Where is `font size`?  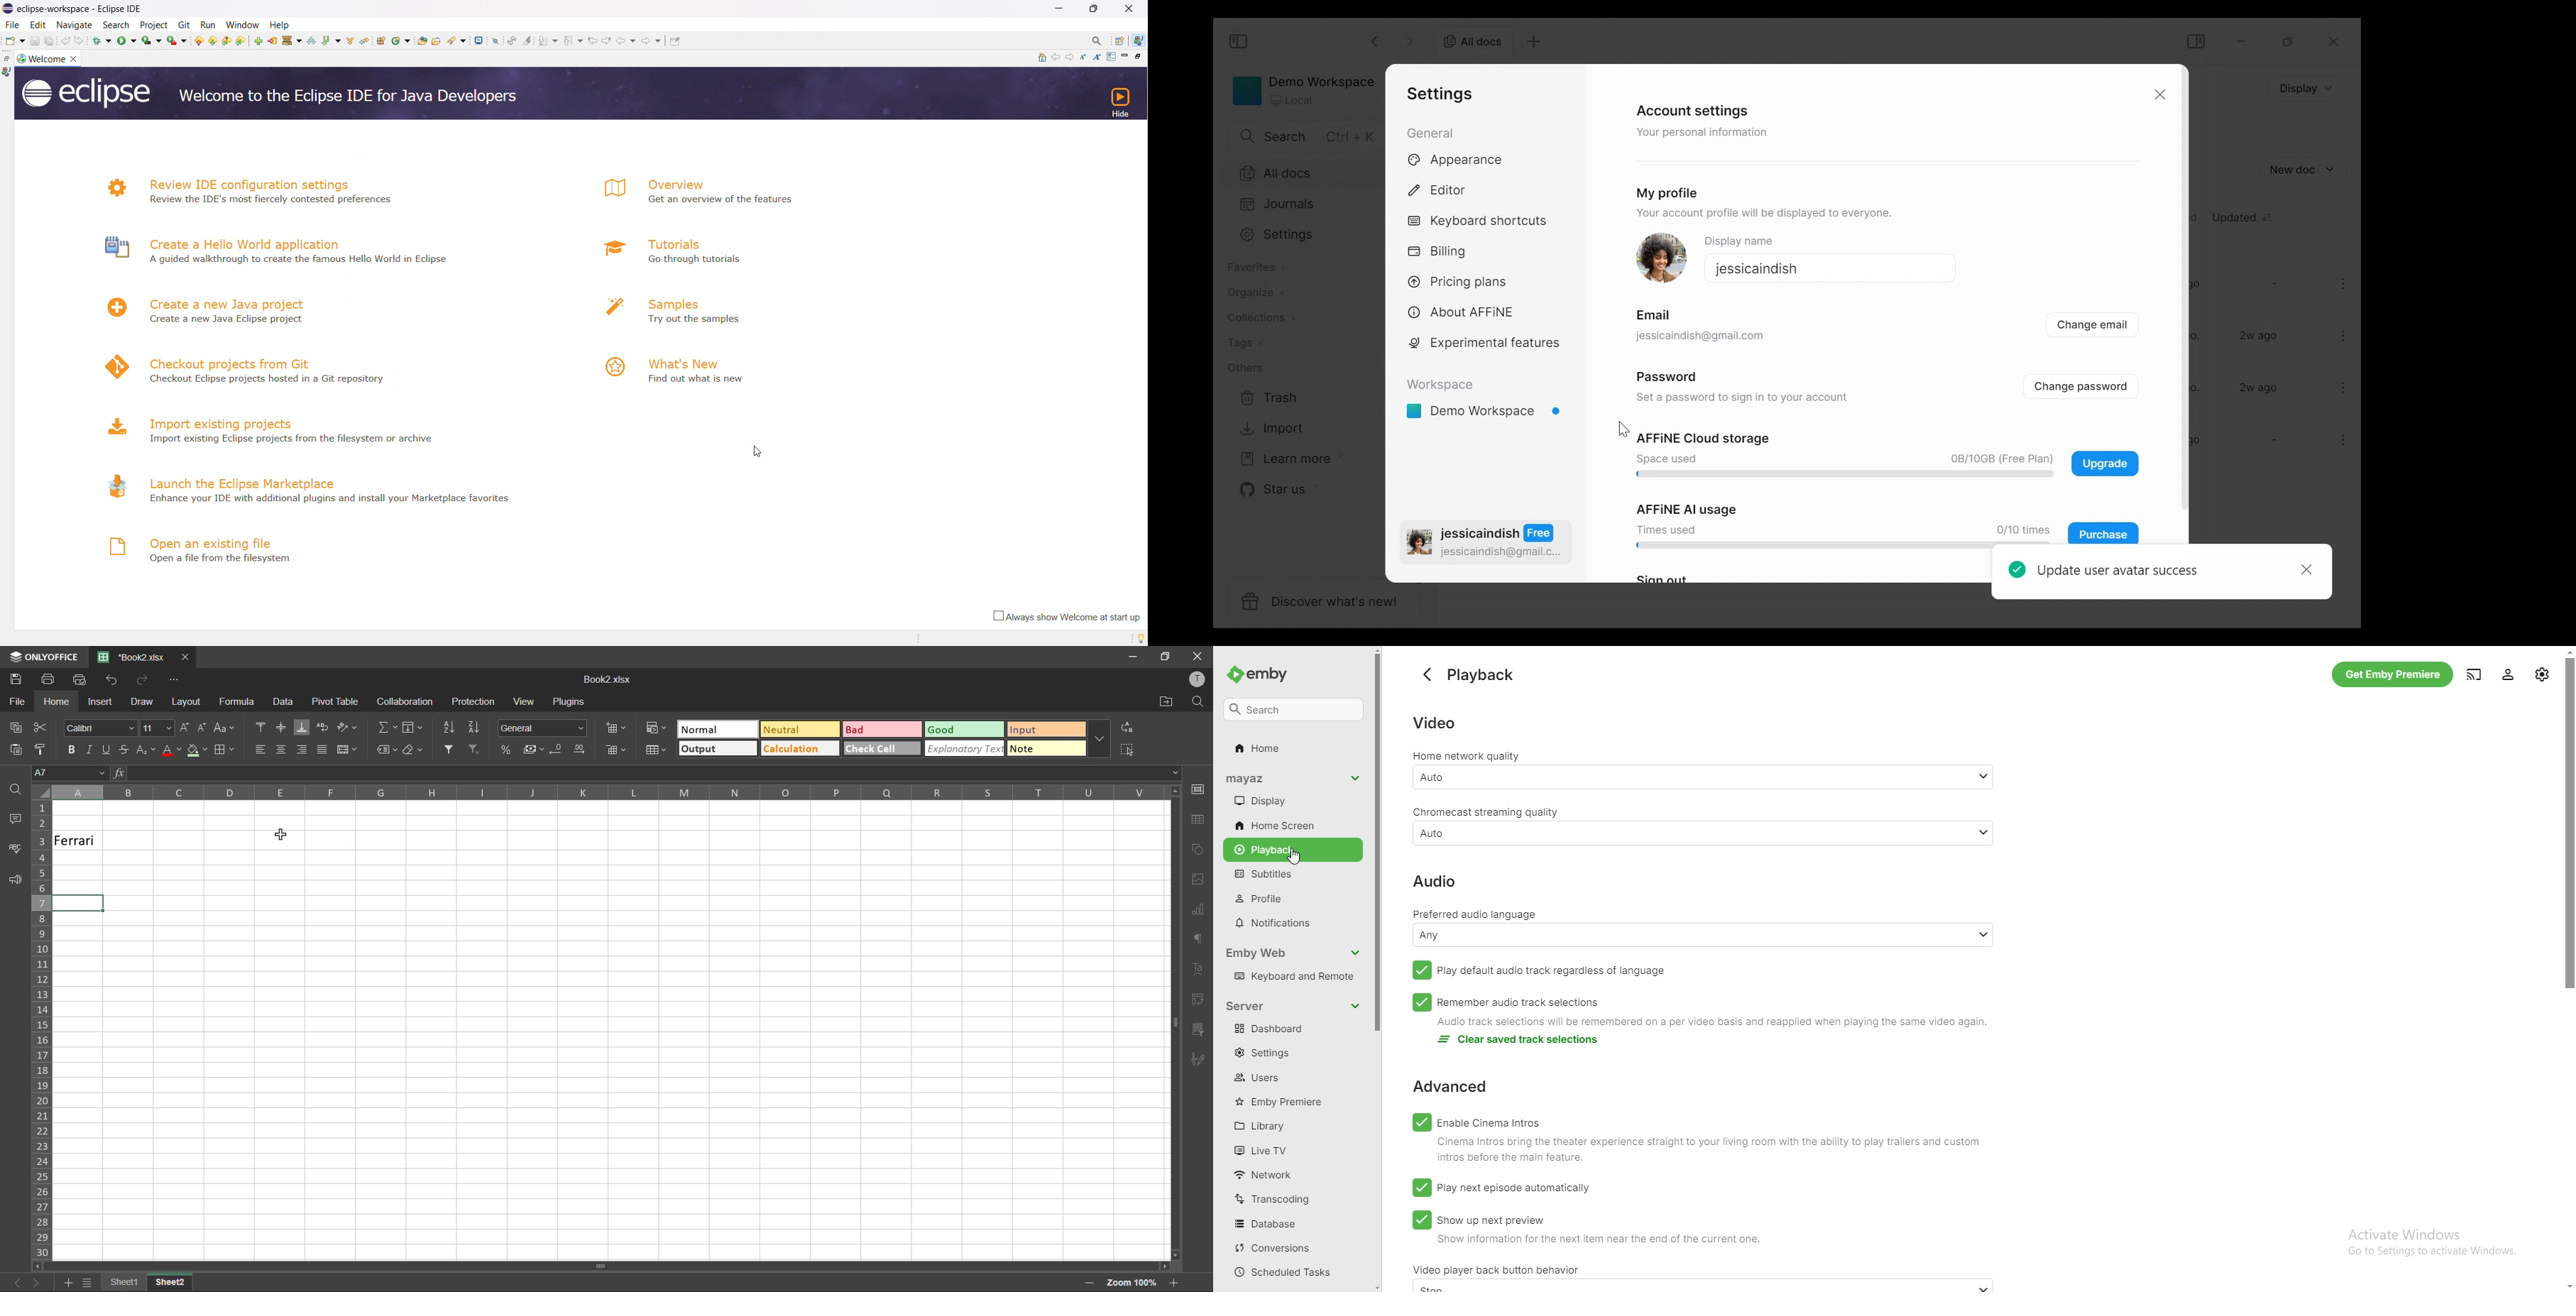 font size is located at coordinates (157, 729).